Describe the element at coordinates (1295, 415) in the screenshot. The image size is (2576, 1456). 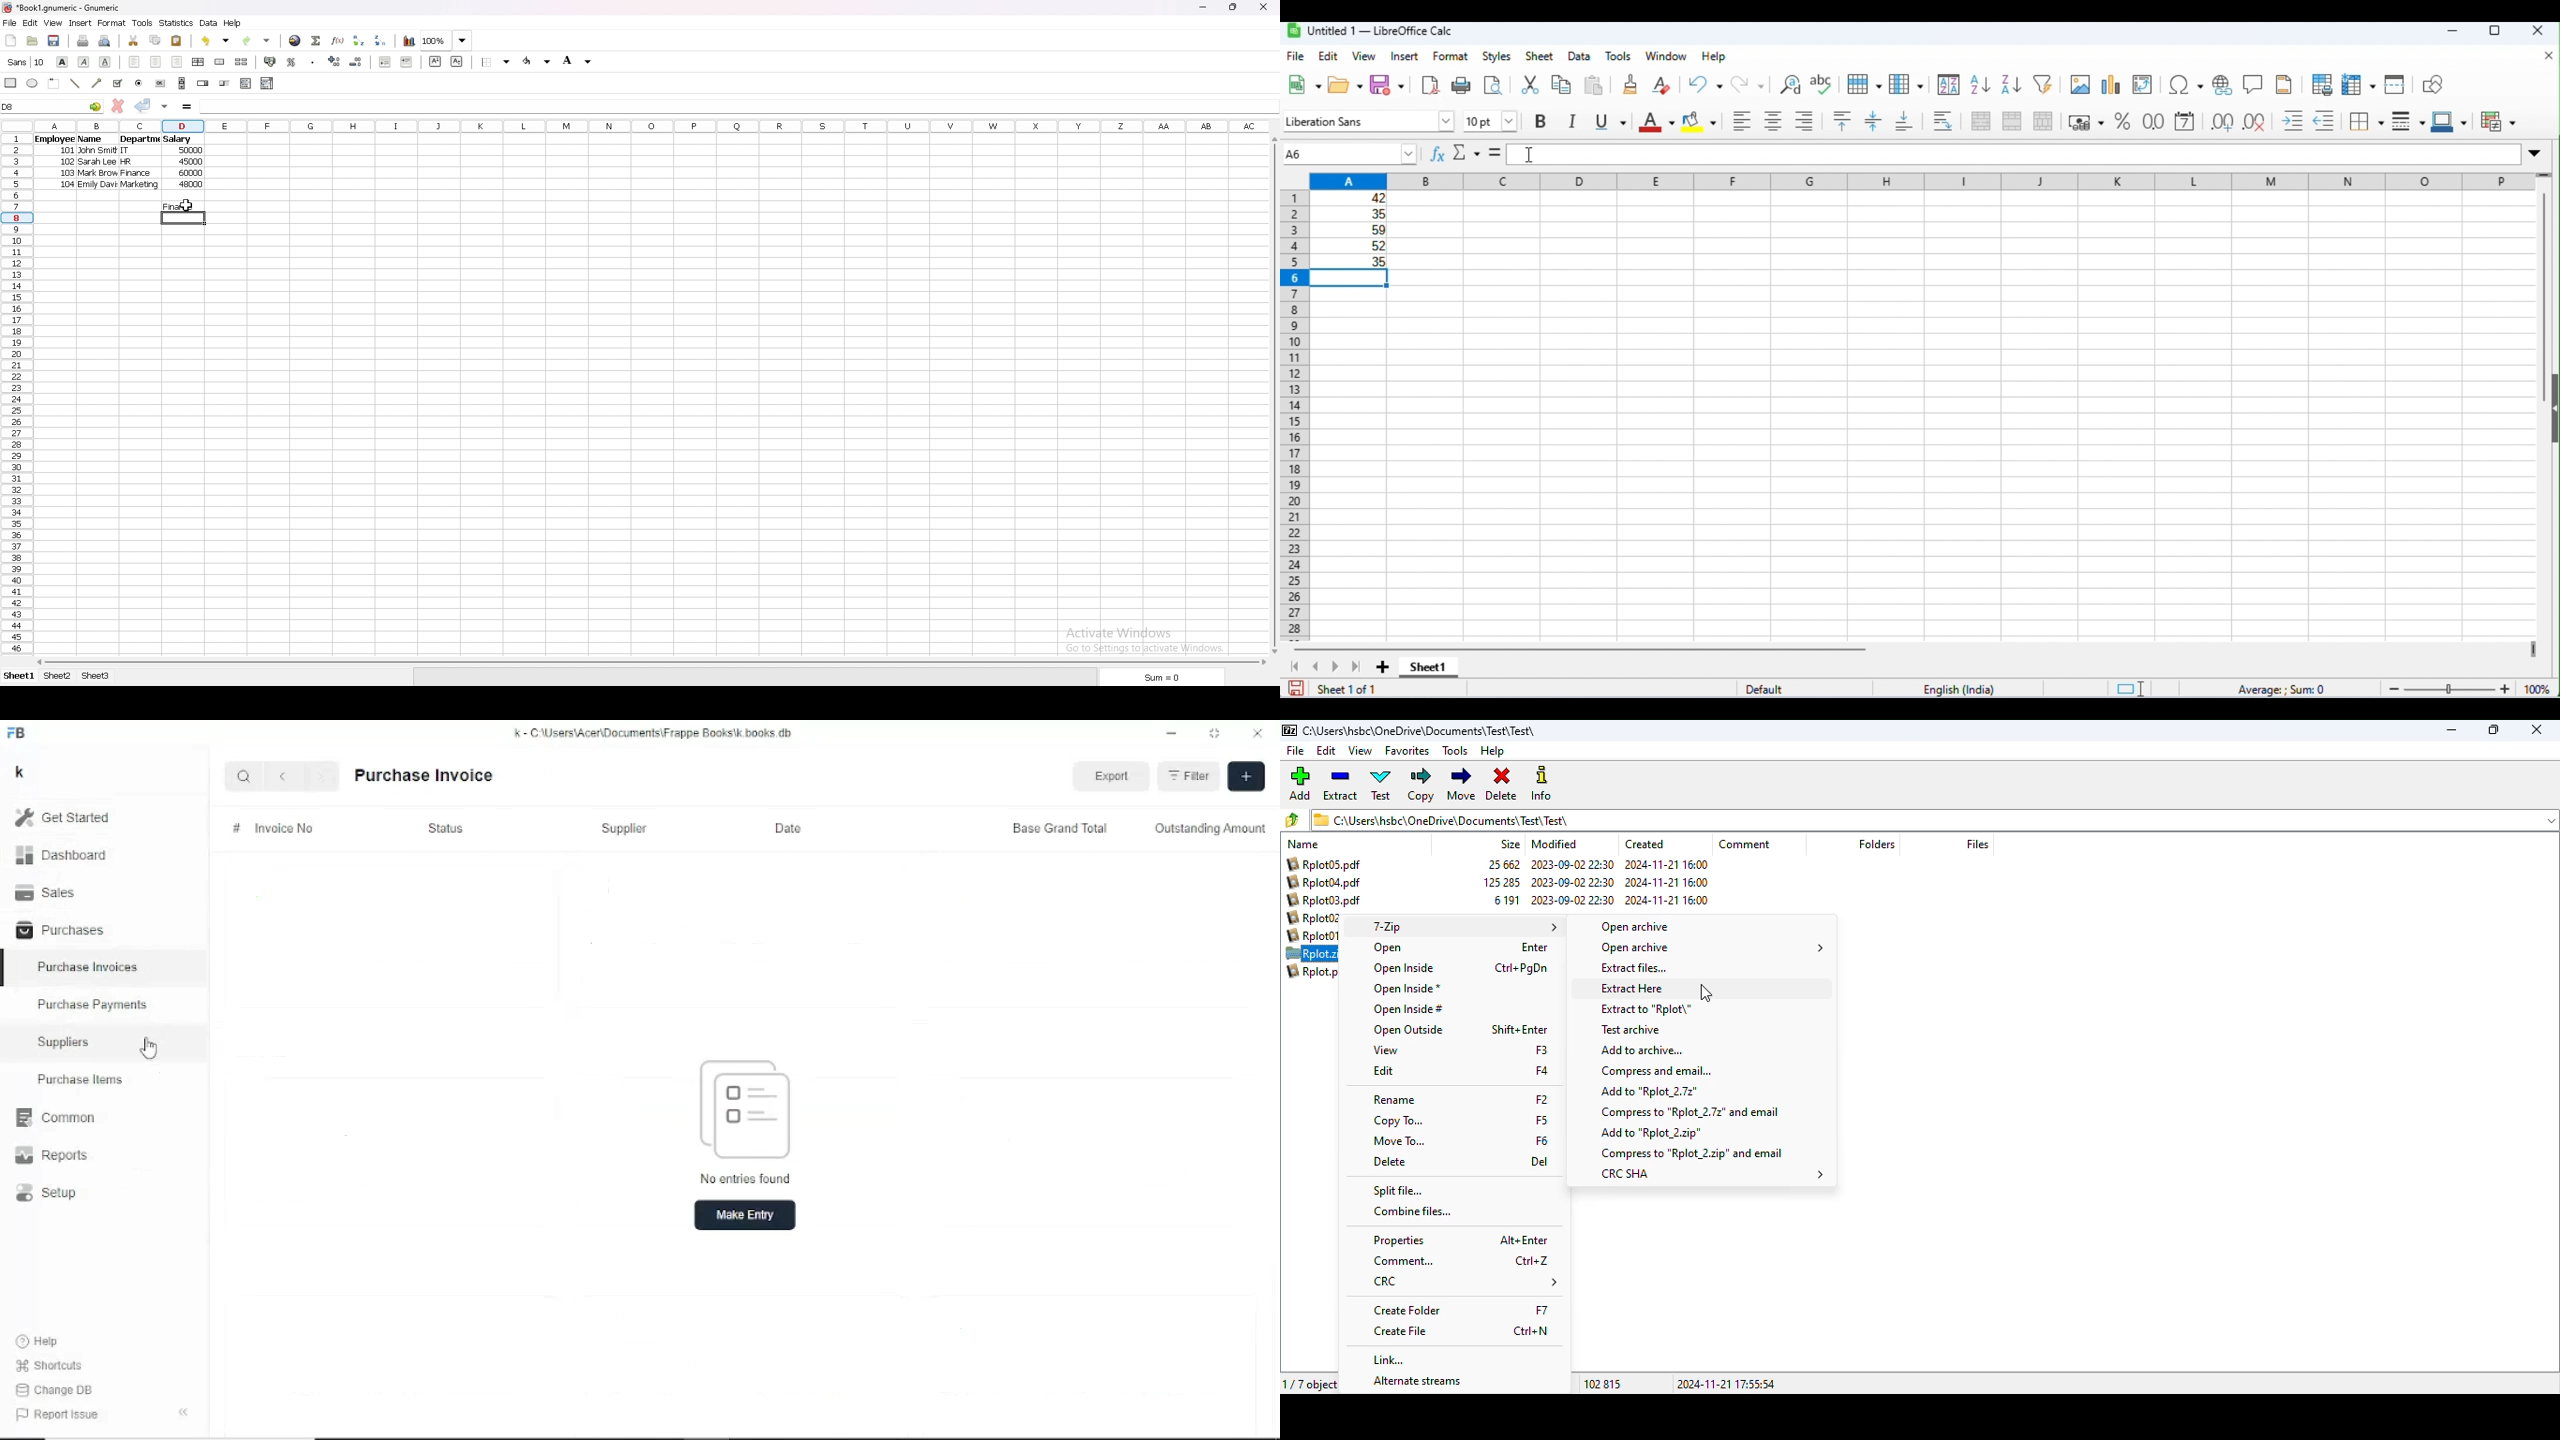
I see `row numbers` at that location.